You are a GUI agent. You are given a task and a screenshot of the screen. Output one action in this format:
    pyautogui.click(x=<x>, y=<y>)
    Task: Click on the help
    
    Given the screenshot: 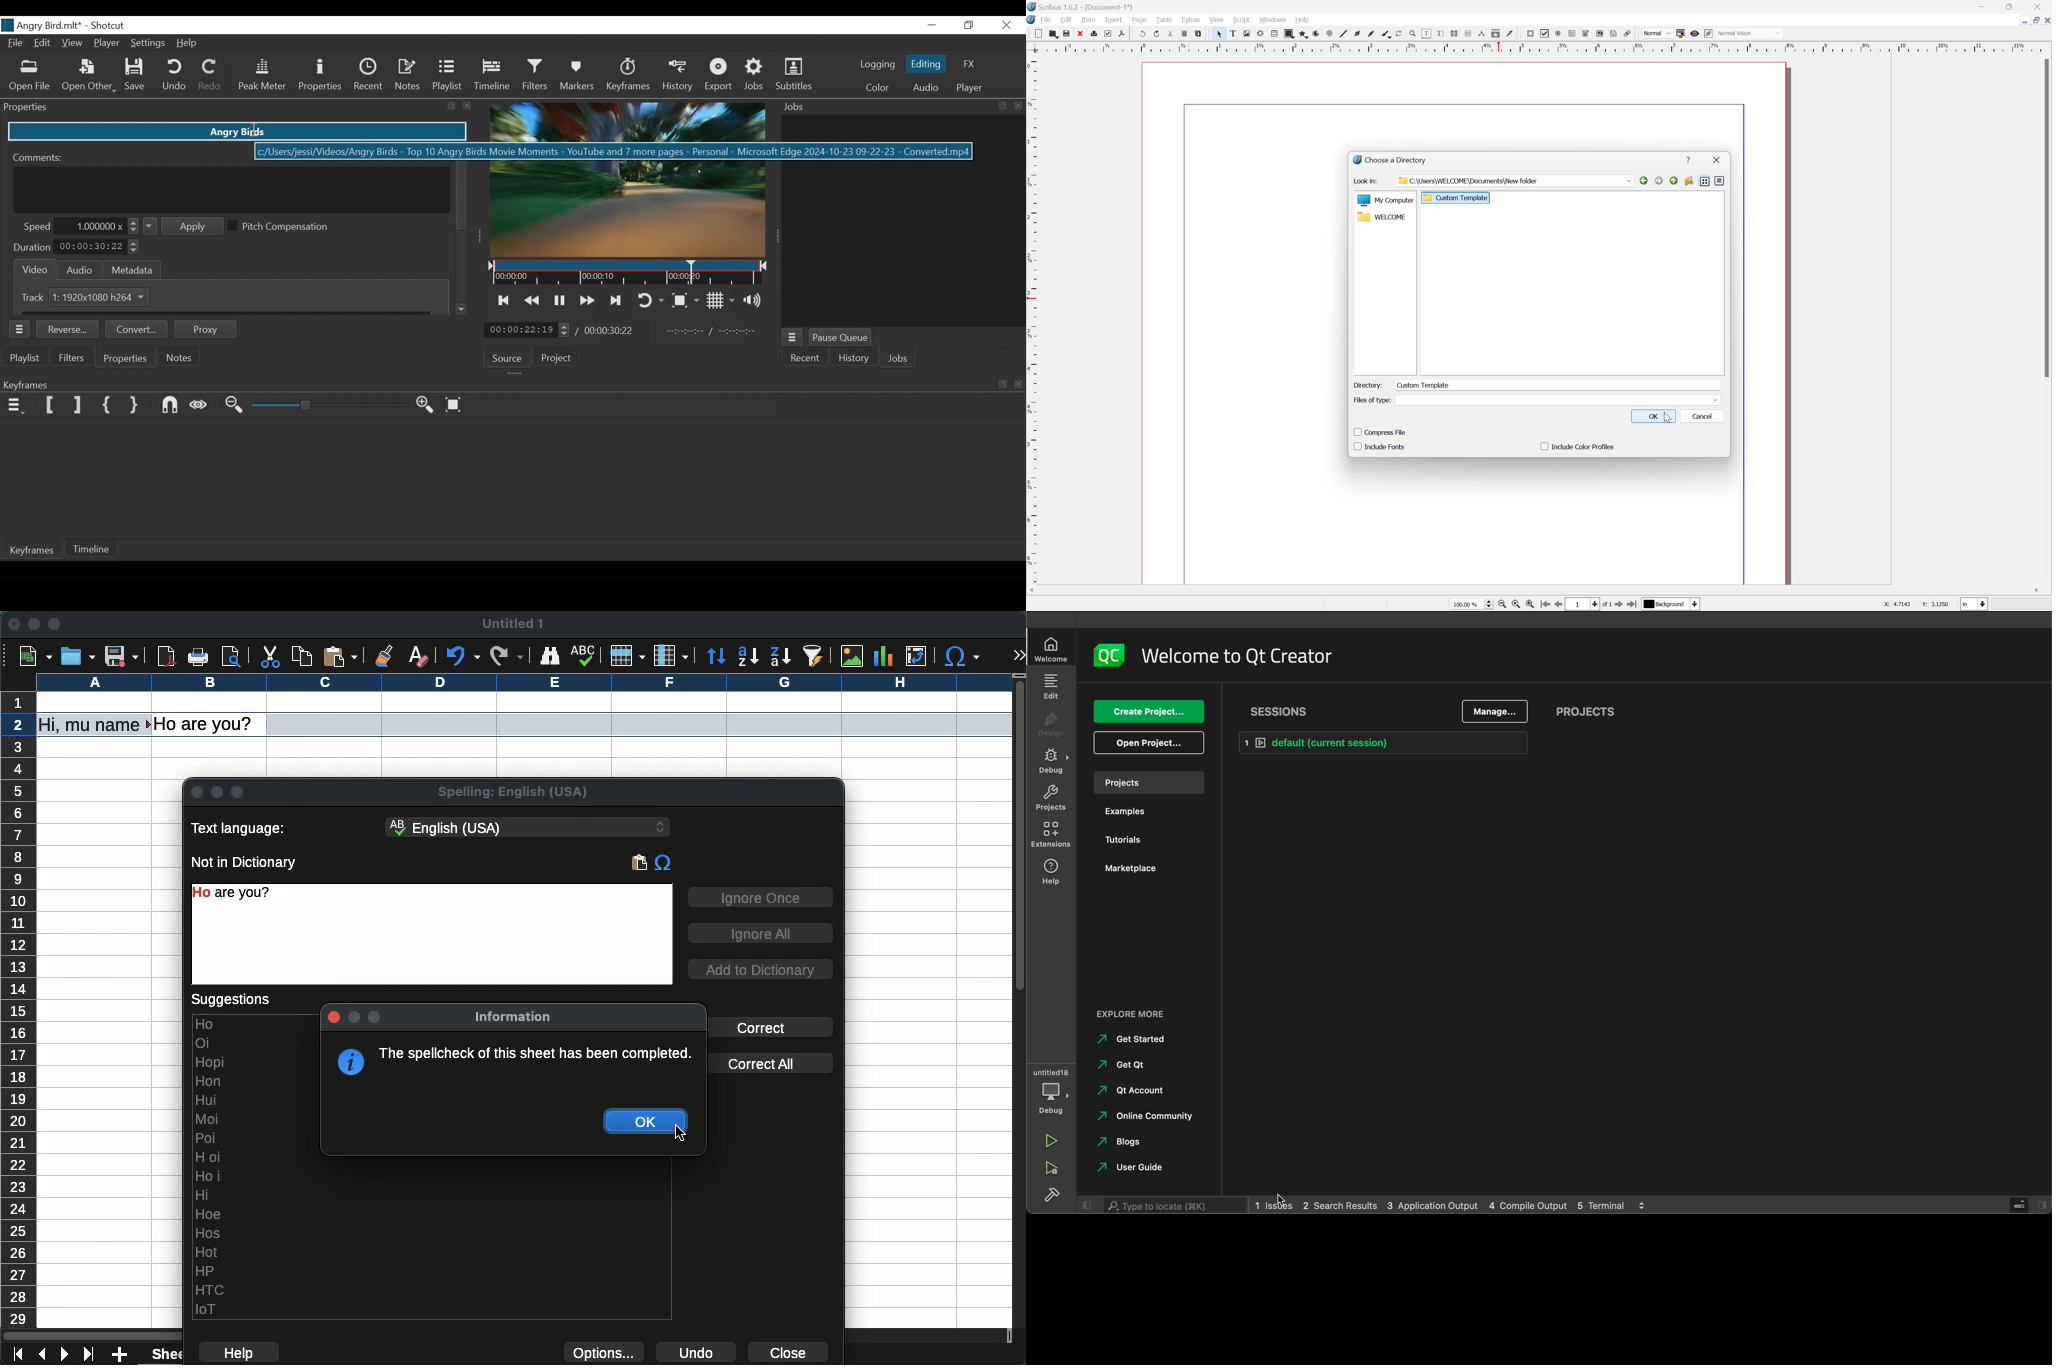 What is the action you would take?
    pyautogui.click(x=1688, y=161)
    